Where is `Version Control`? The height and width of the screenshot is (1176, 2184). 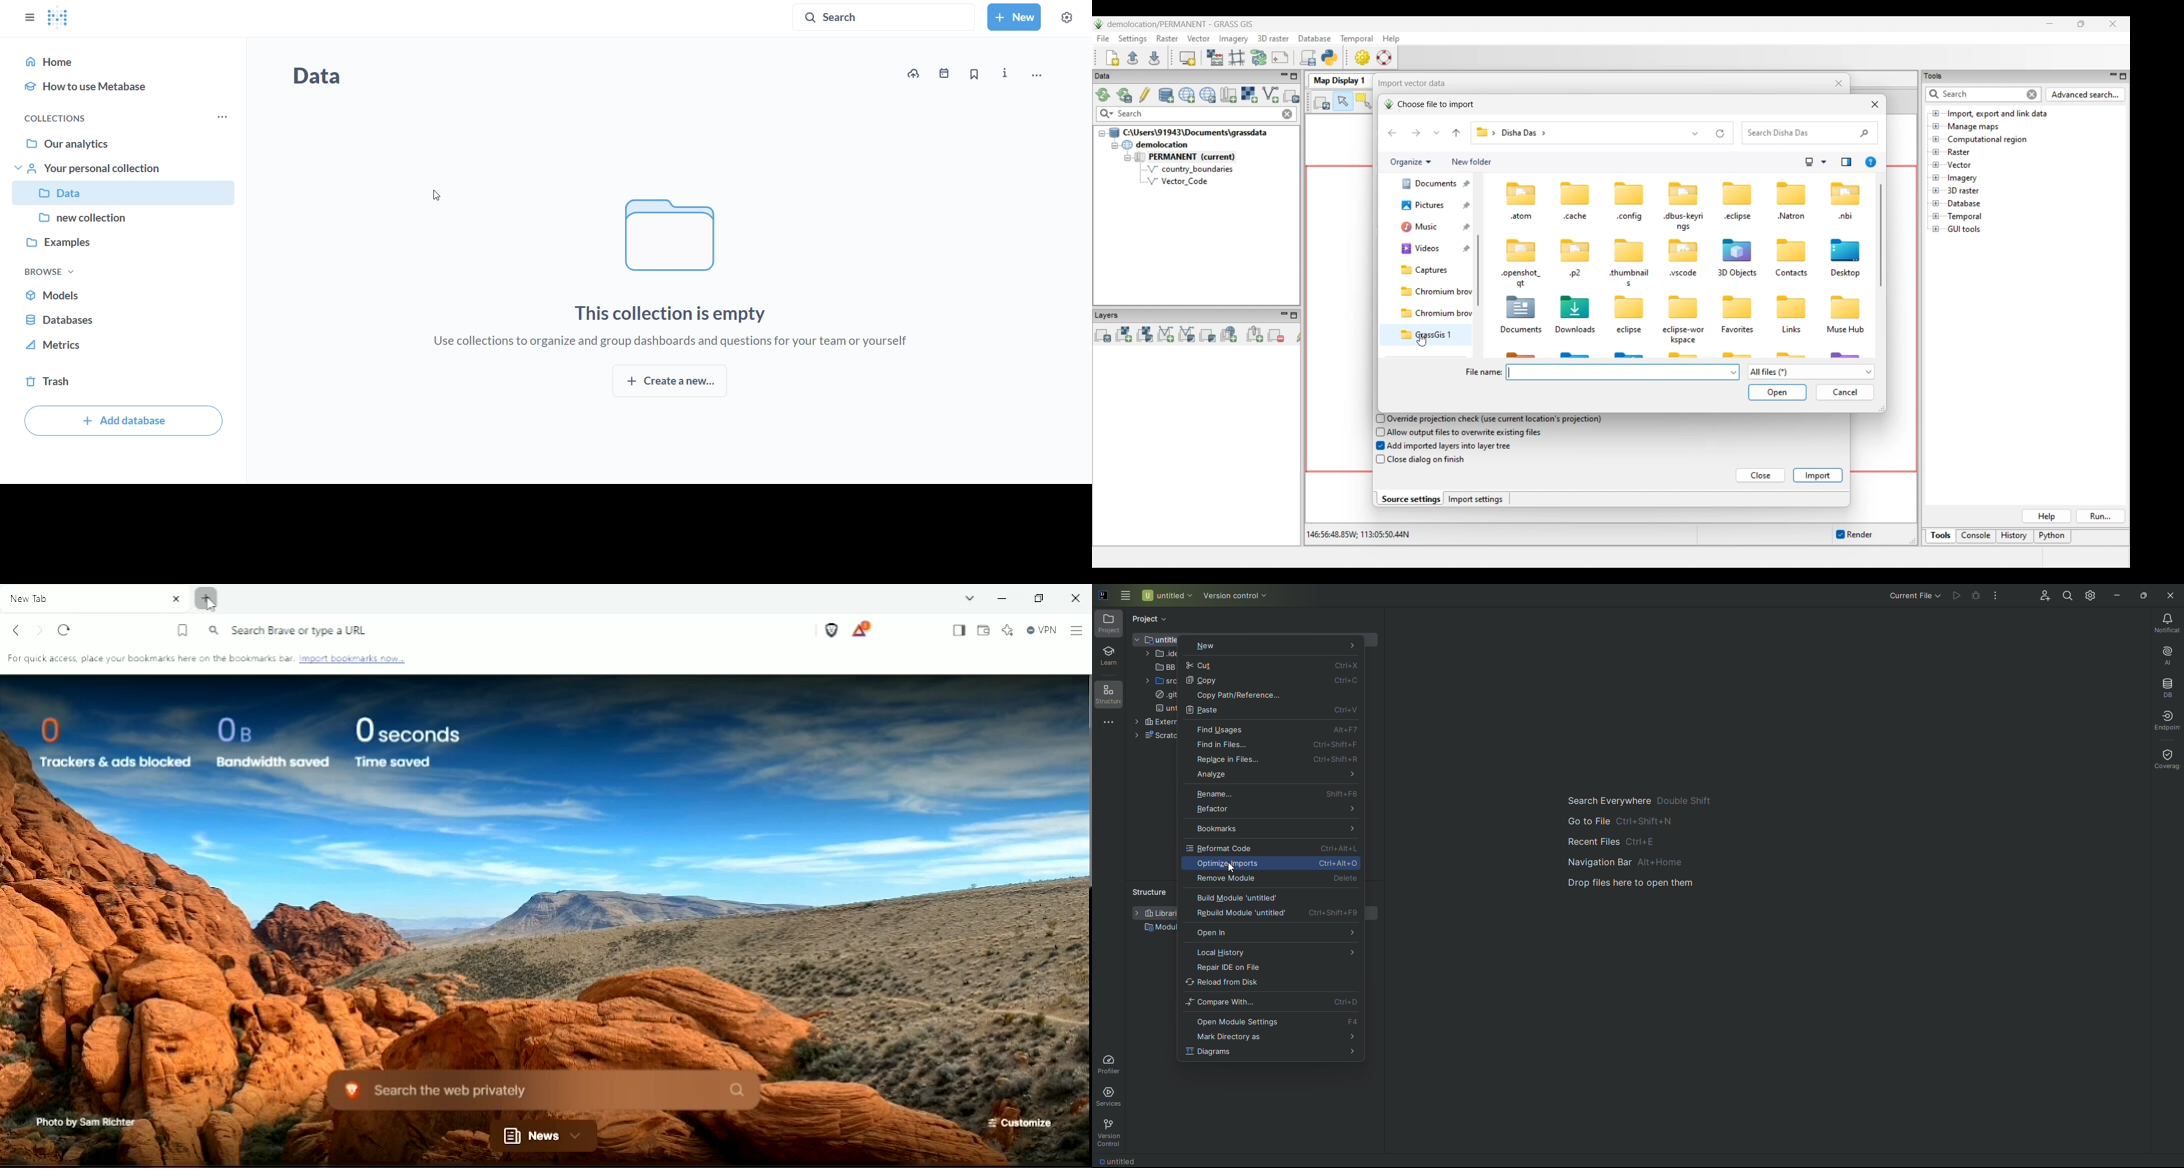 Version Control is located at coordinates (1239, 597).